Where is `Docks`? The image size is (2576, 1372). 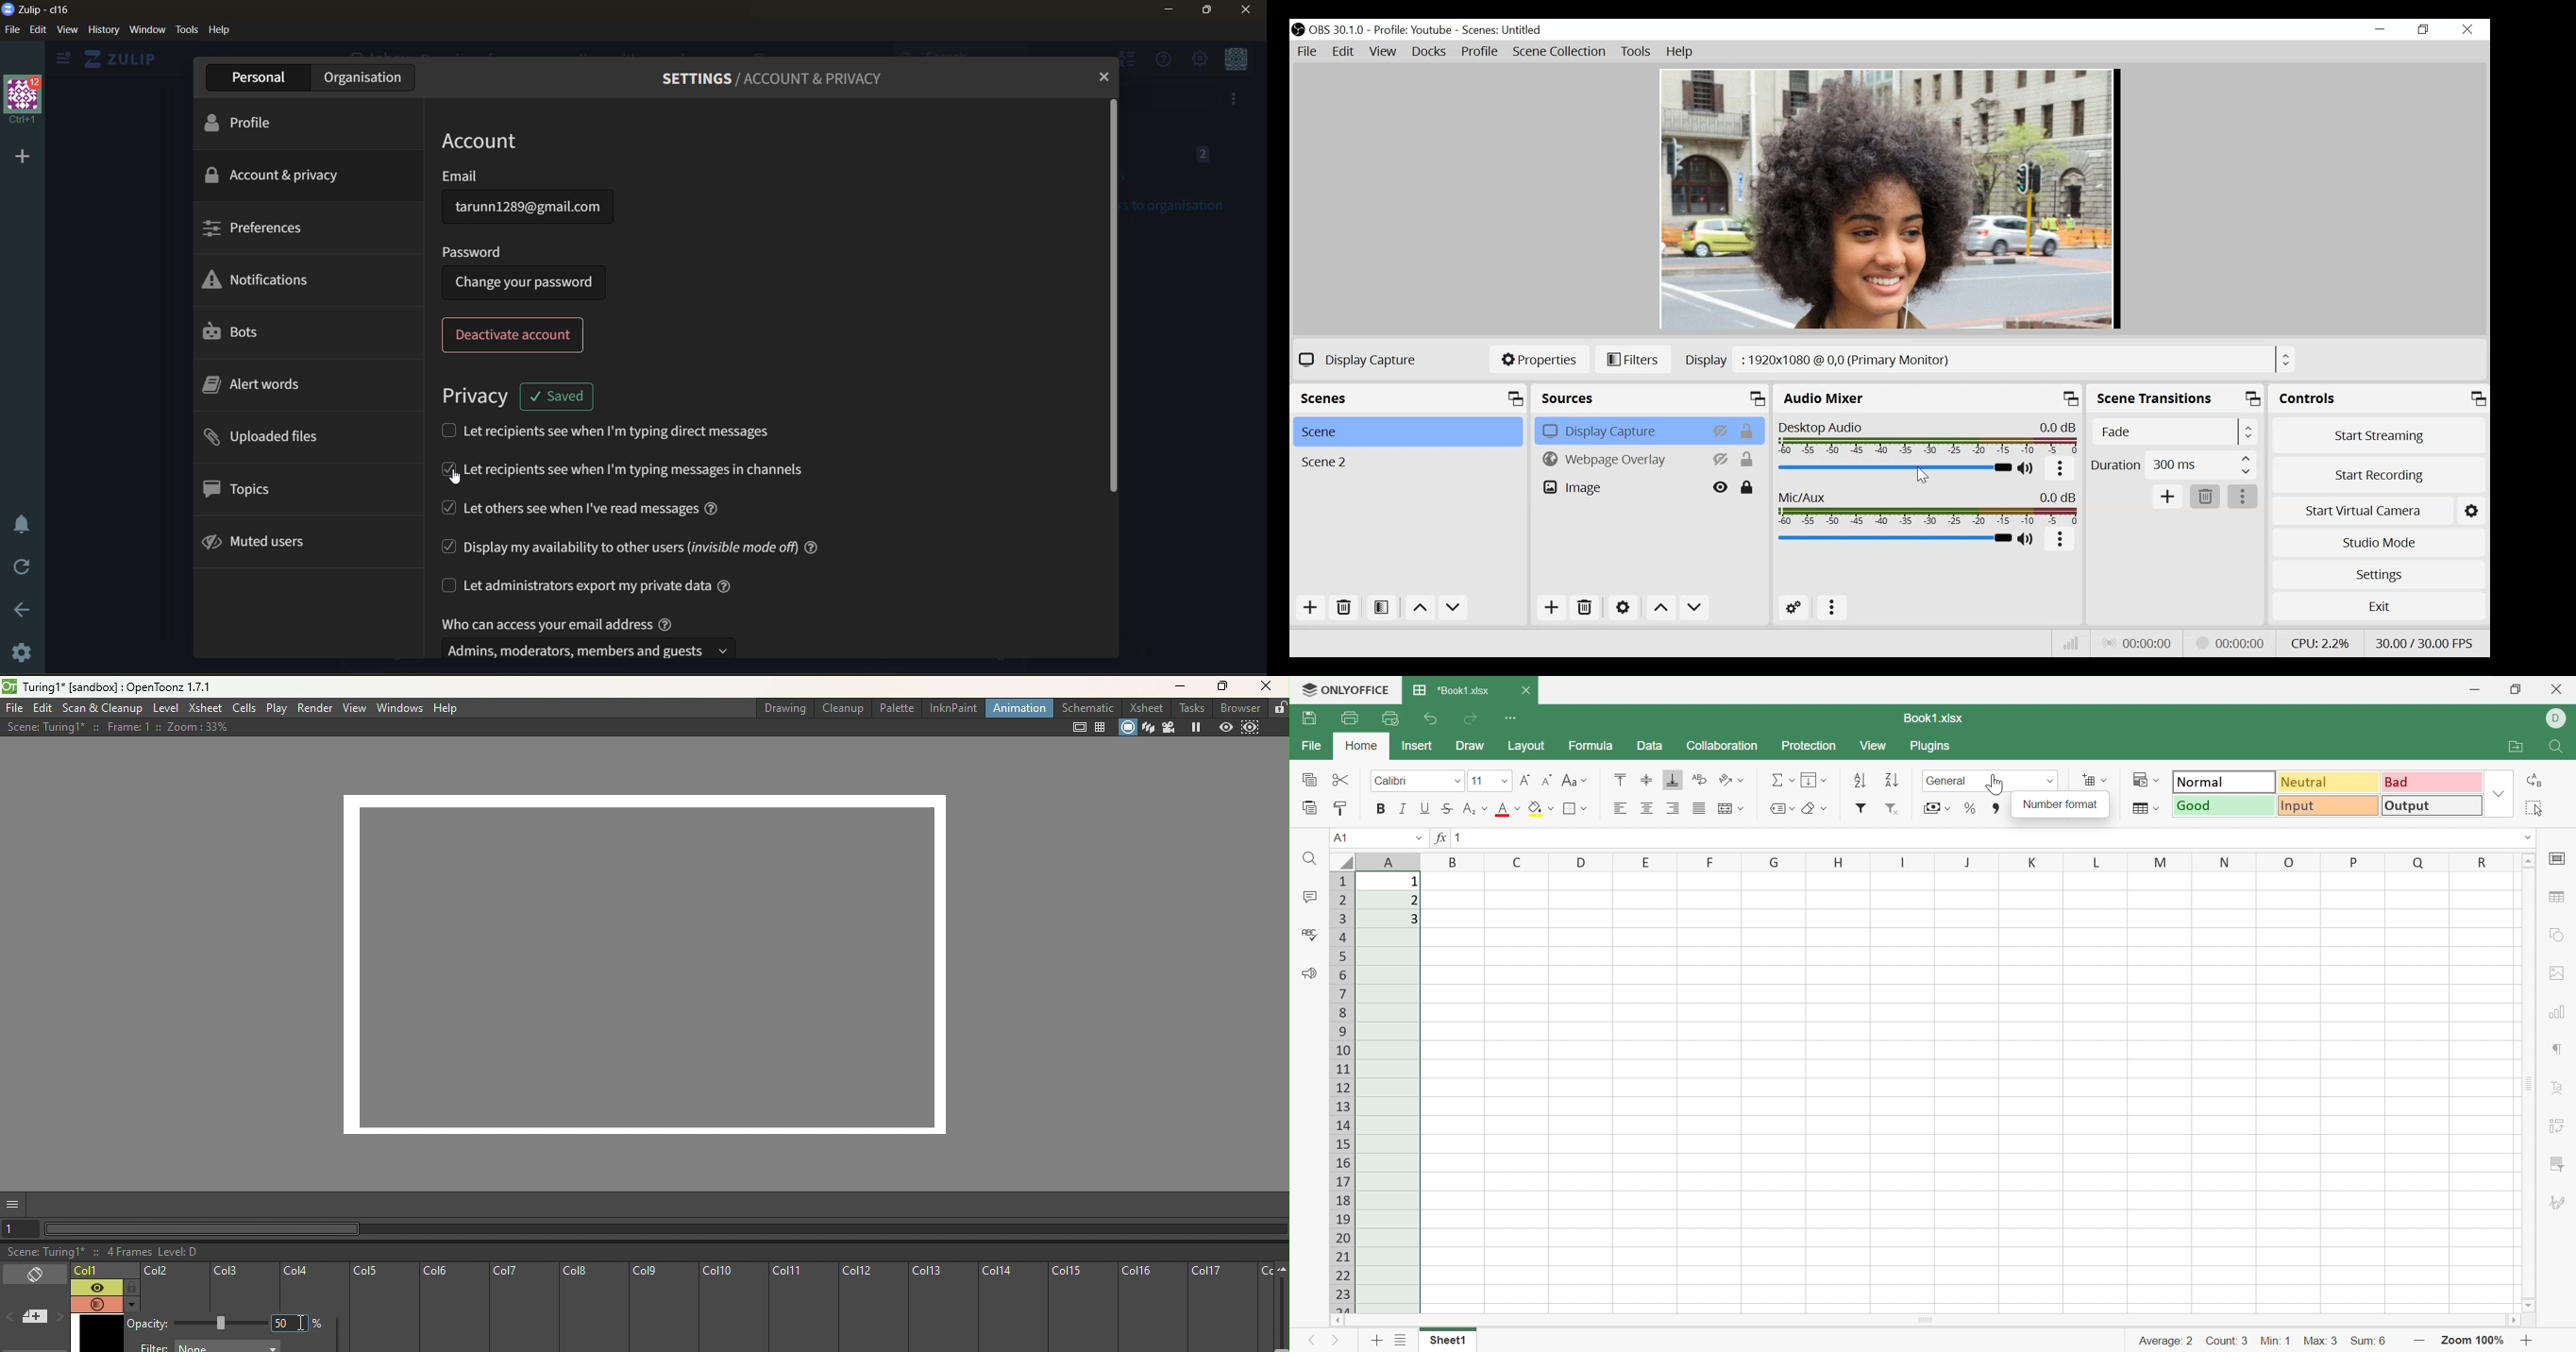
Docks is located at coordinates (1430, 52).